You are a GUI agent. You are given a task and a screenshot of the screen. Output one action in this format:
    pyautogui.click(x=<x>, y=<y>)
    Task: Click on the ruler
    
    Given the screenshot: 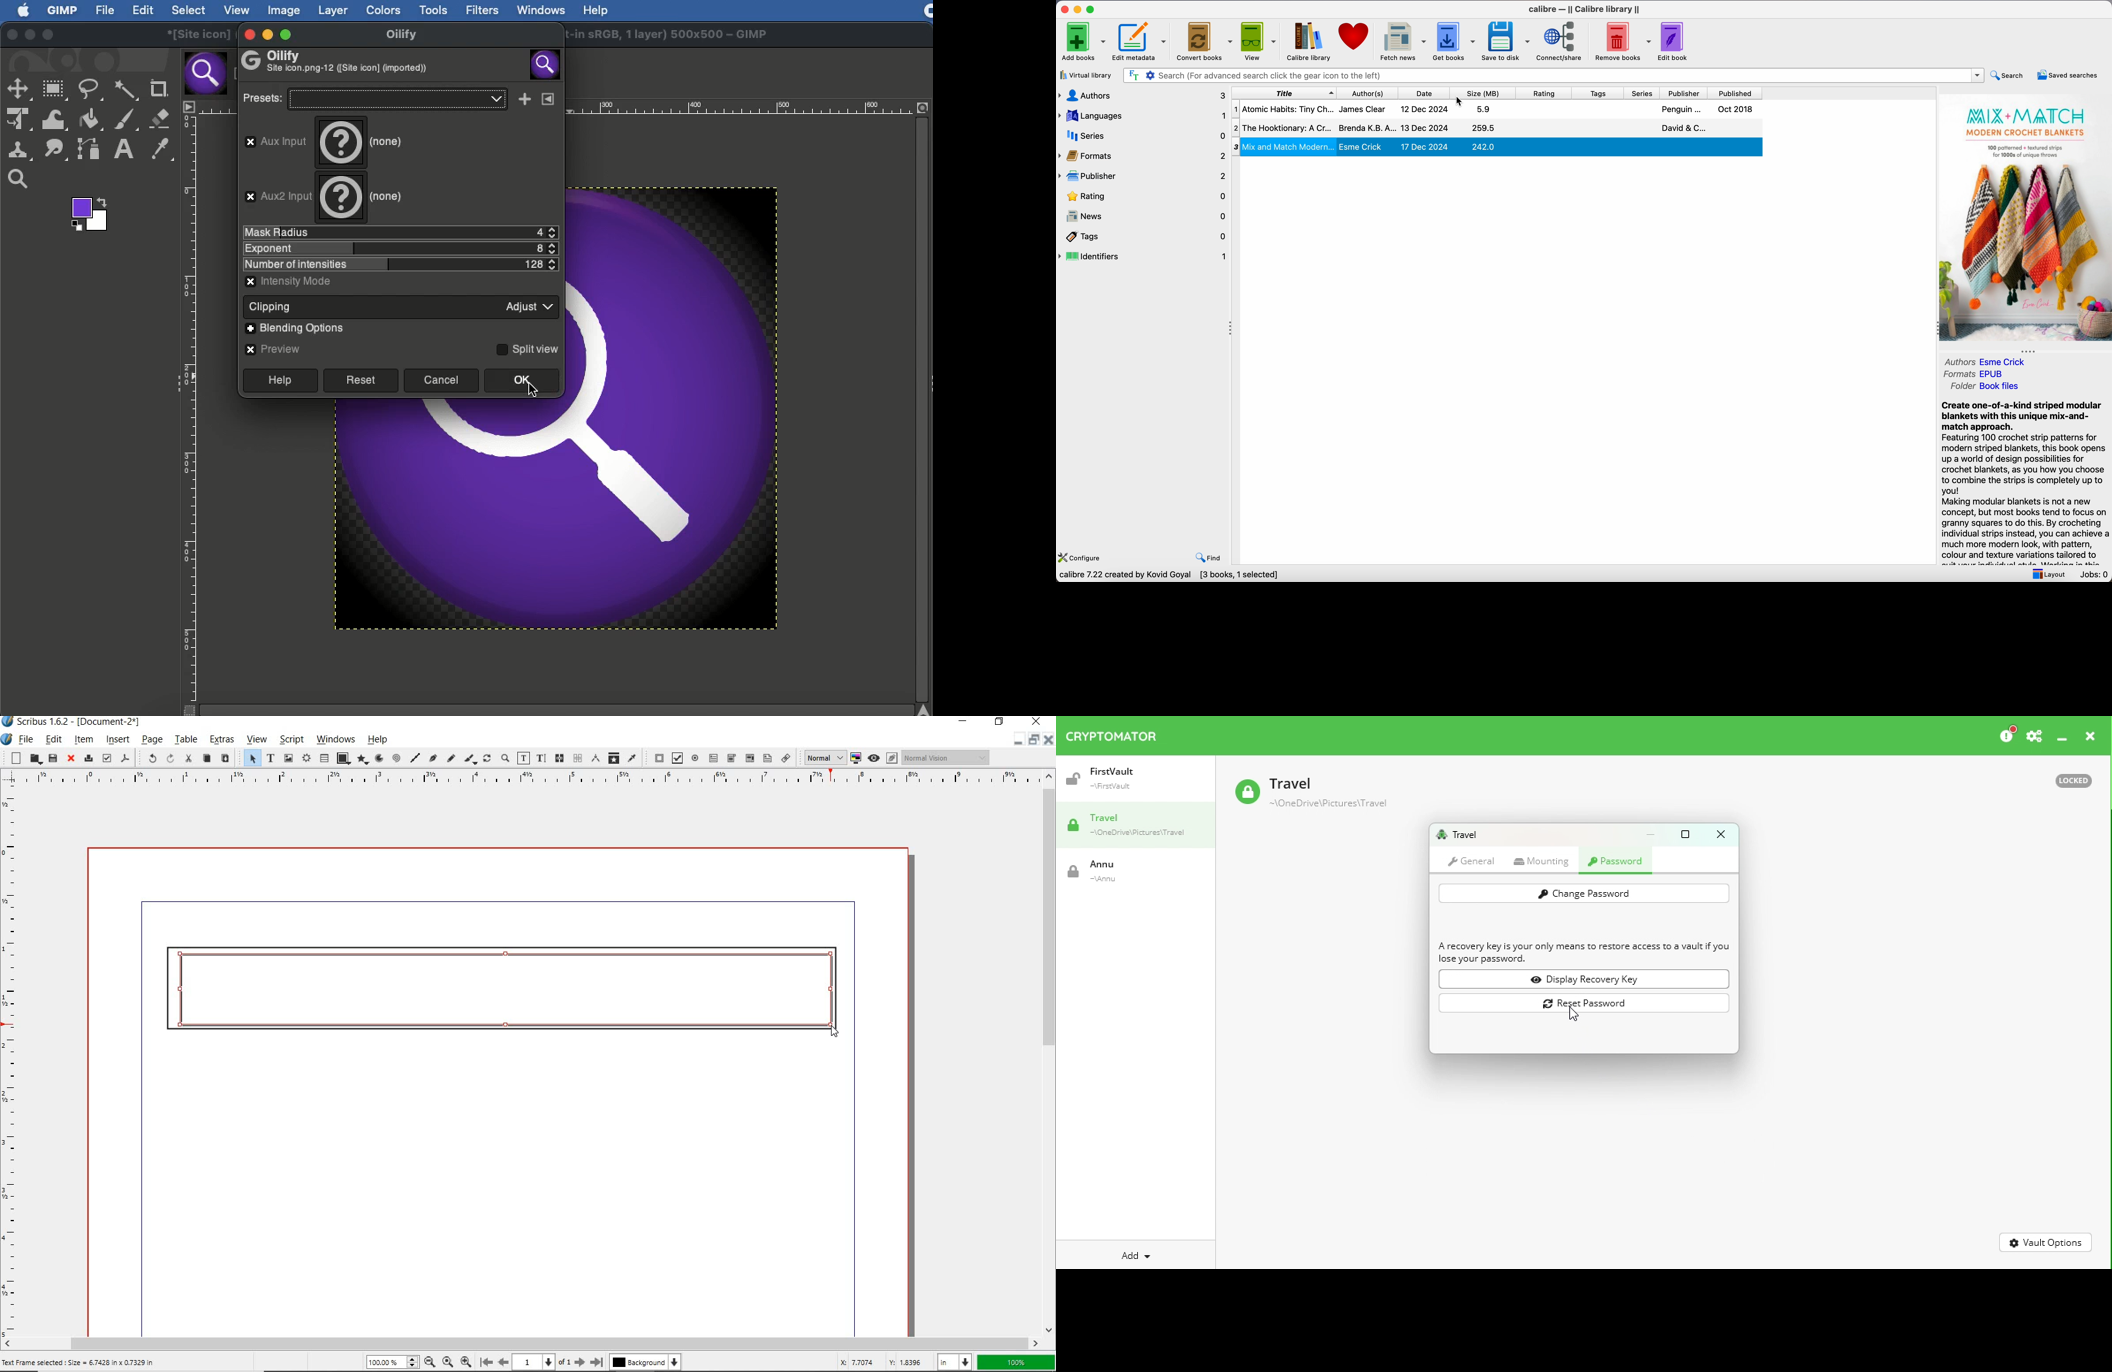 What is the action you would take?
    pyautogui.click(x=523, y=779)
    